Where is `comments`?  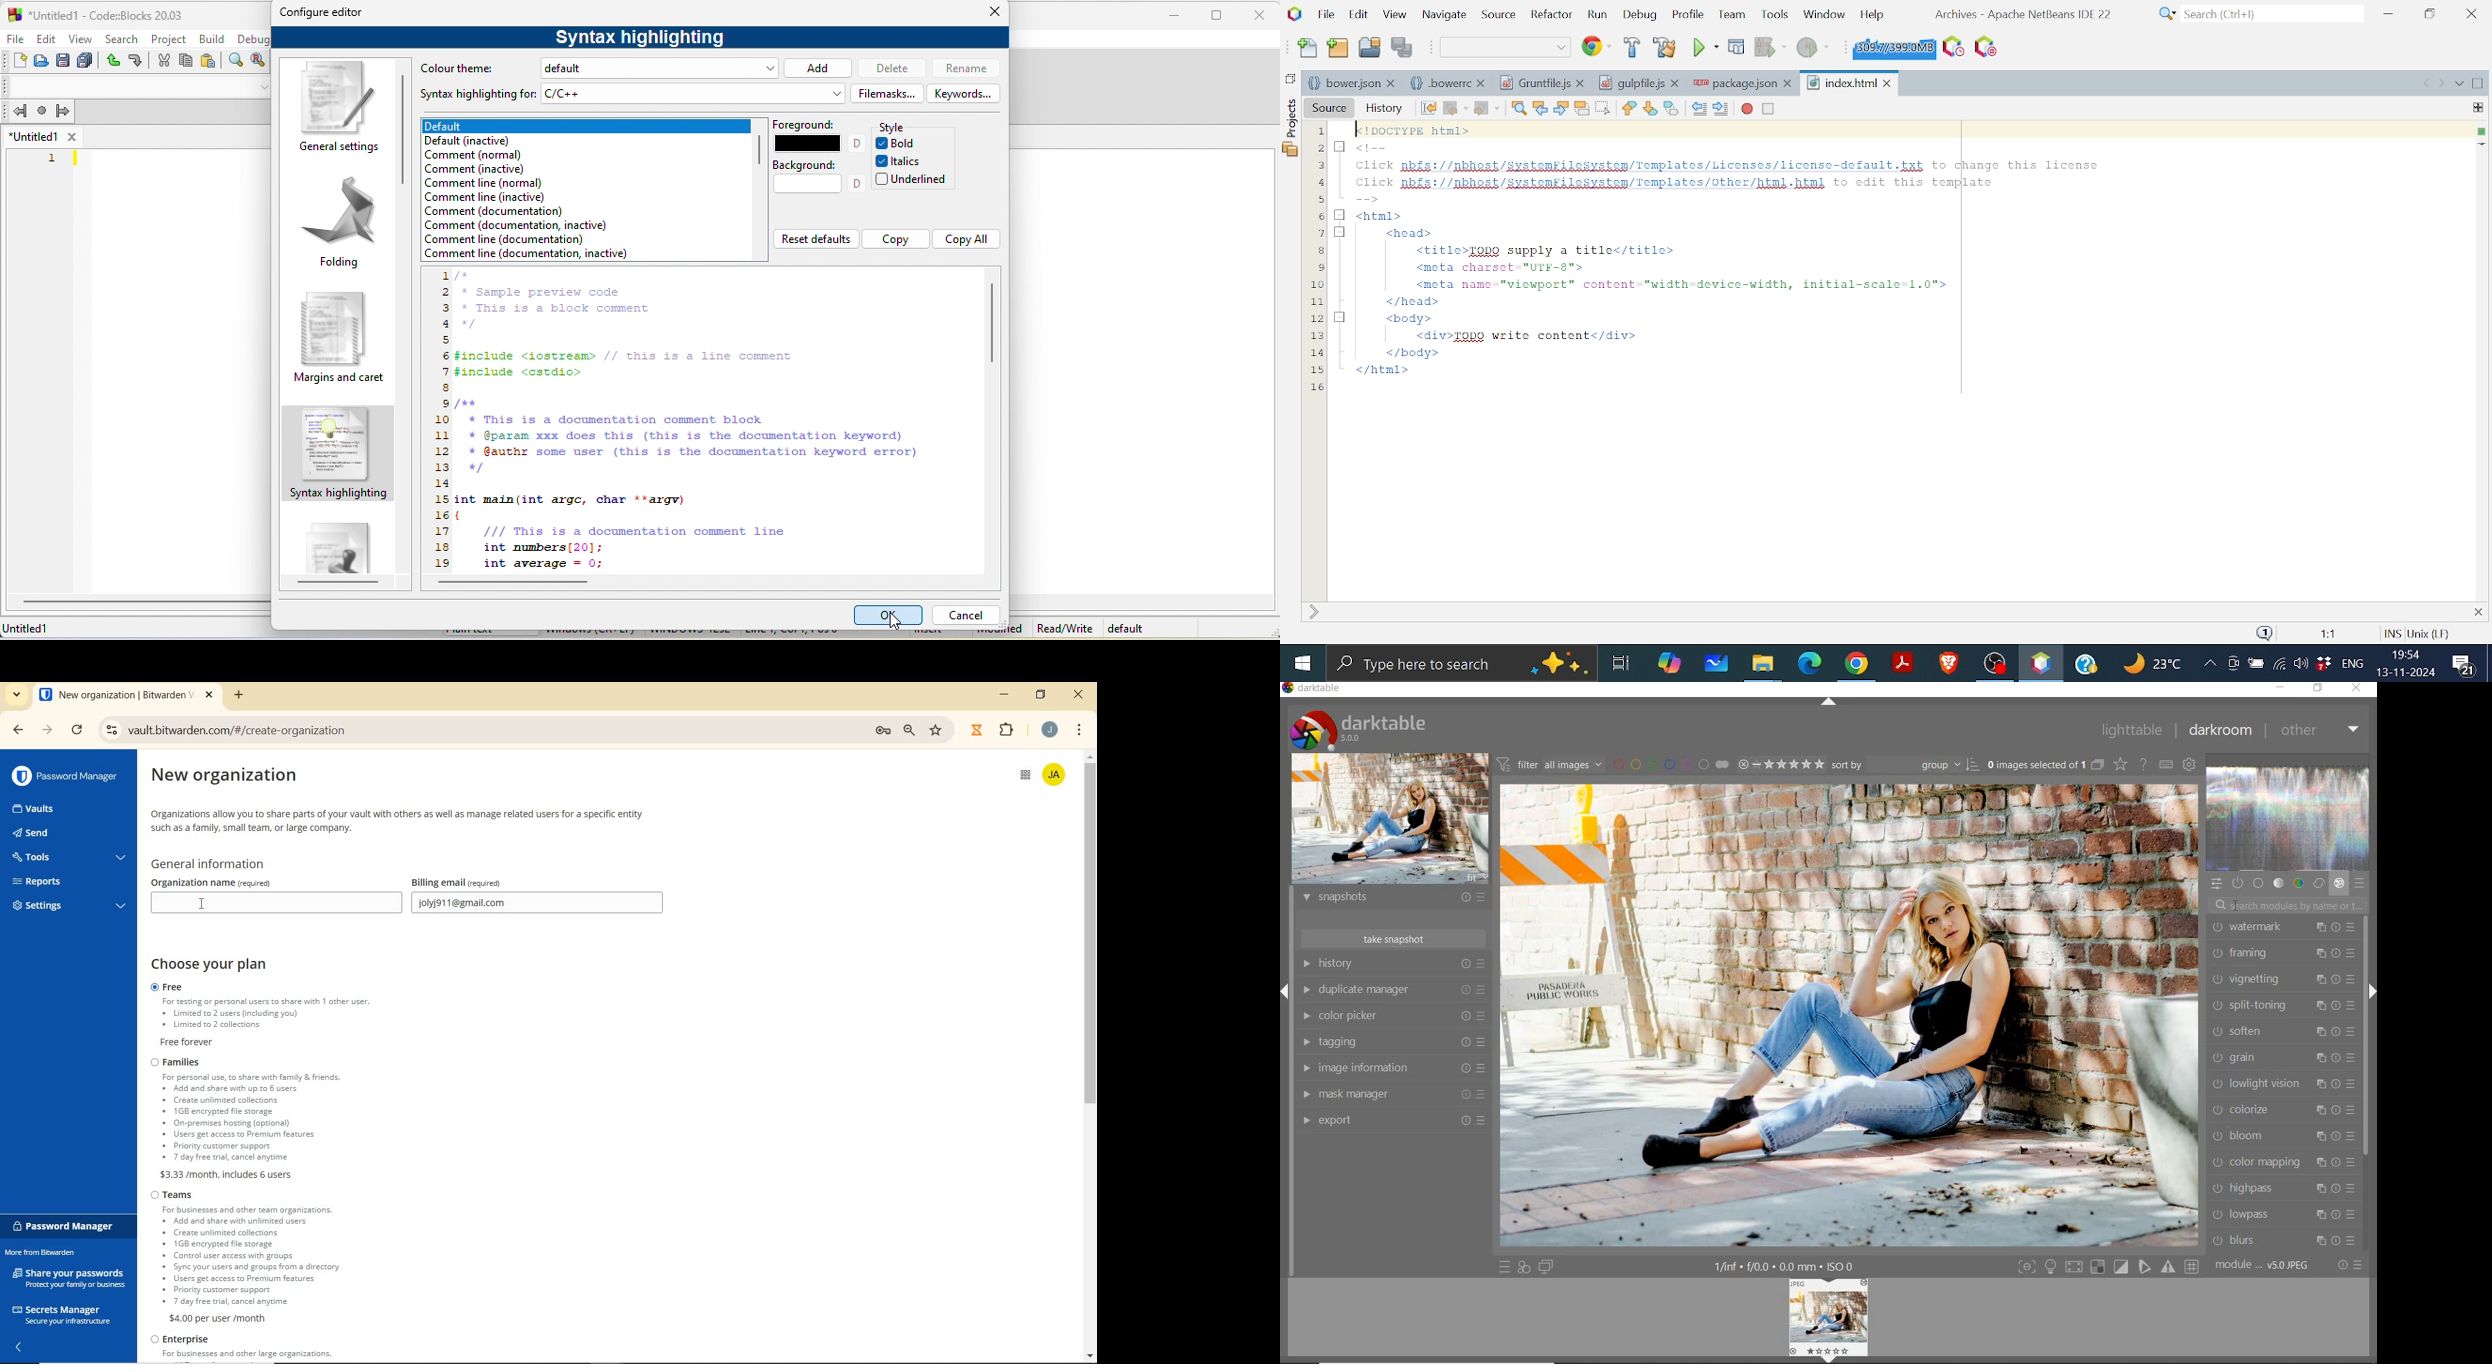 comments is located at coordinates (688, 436).